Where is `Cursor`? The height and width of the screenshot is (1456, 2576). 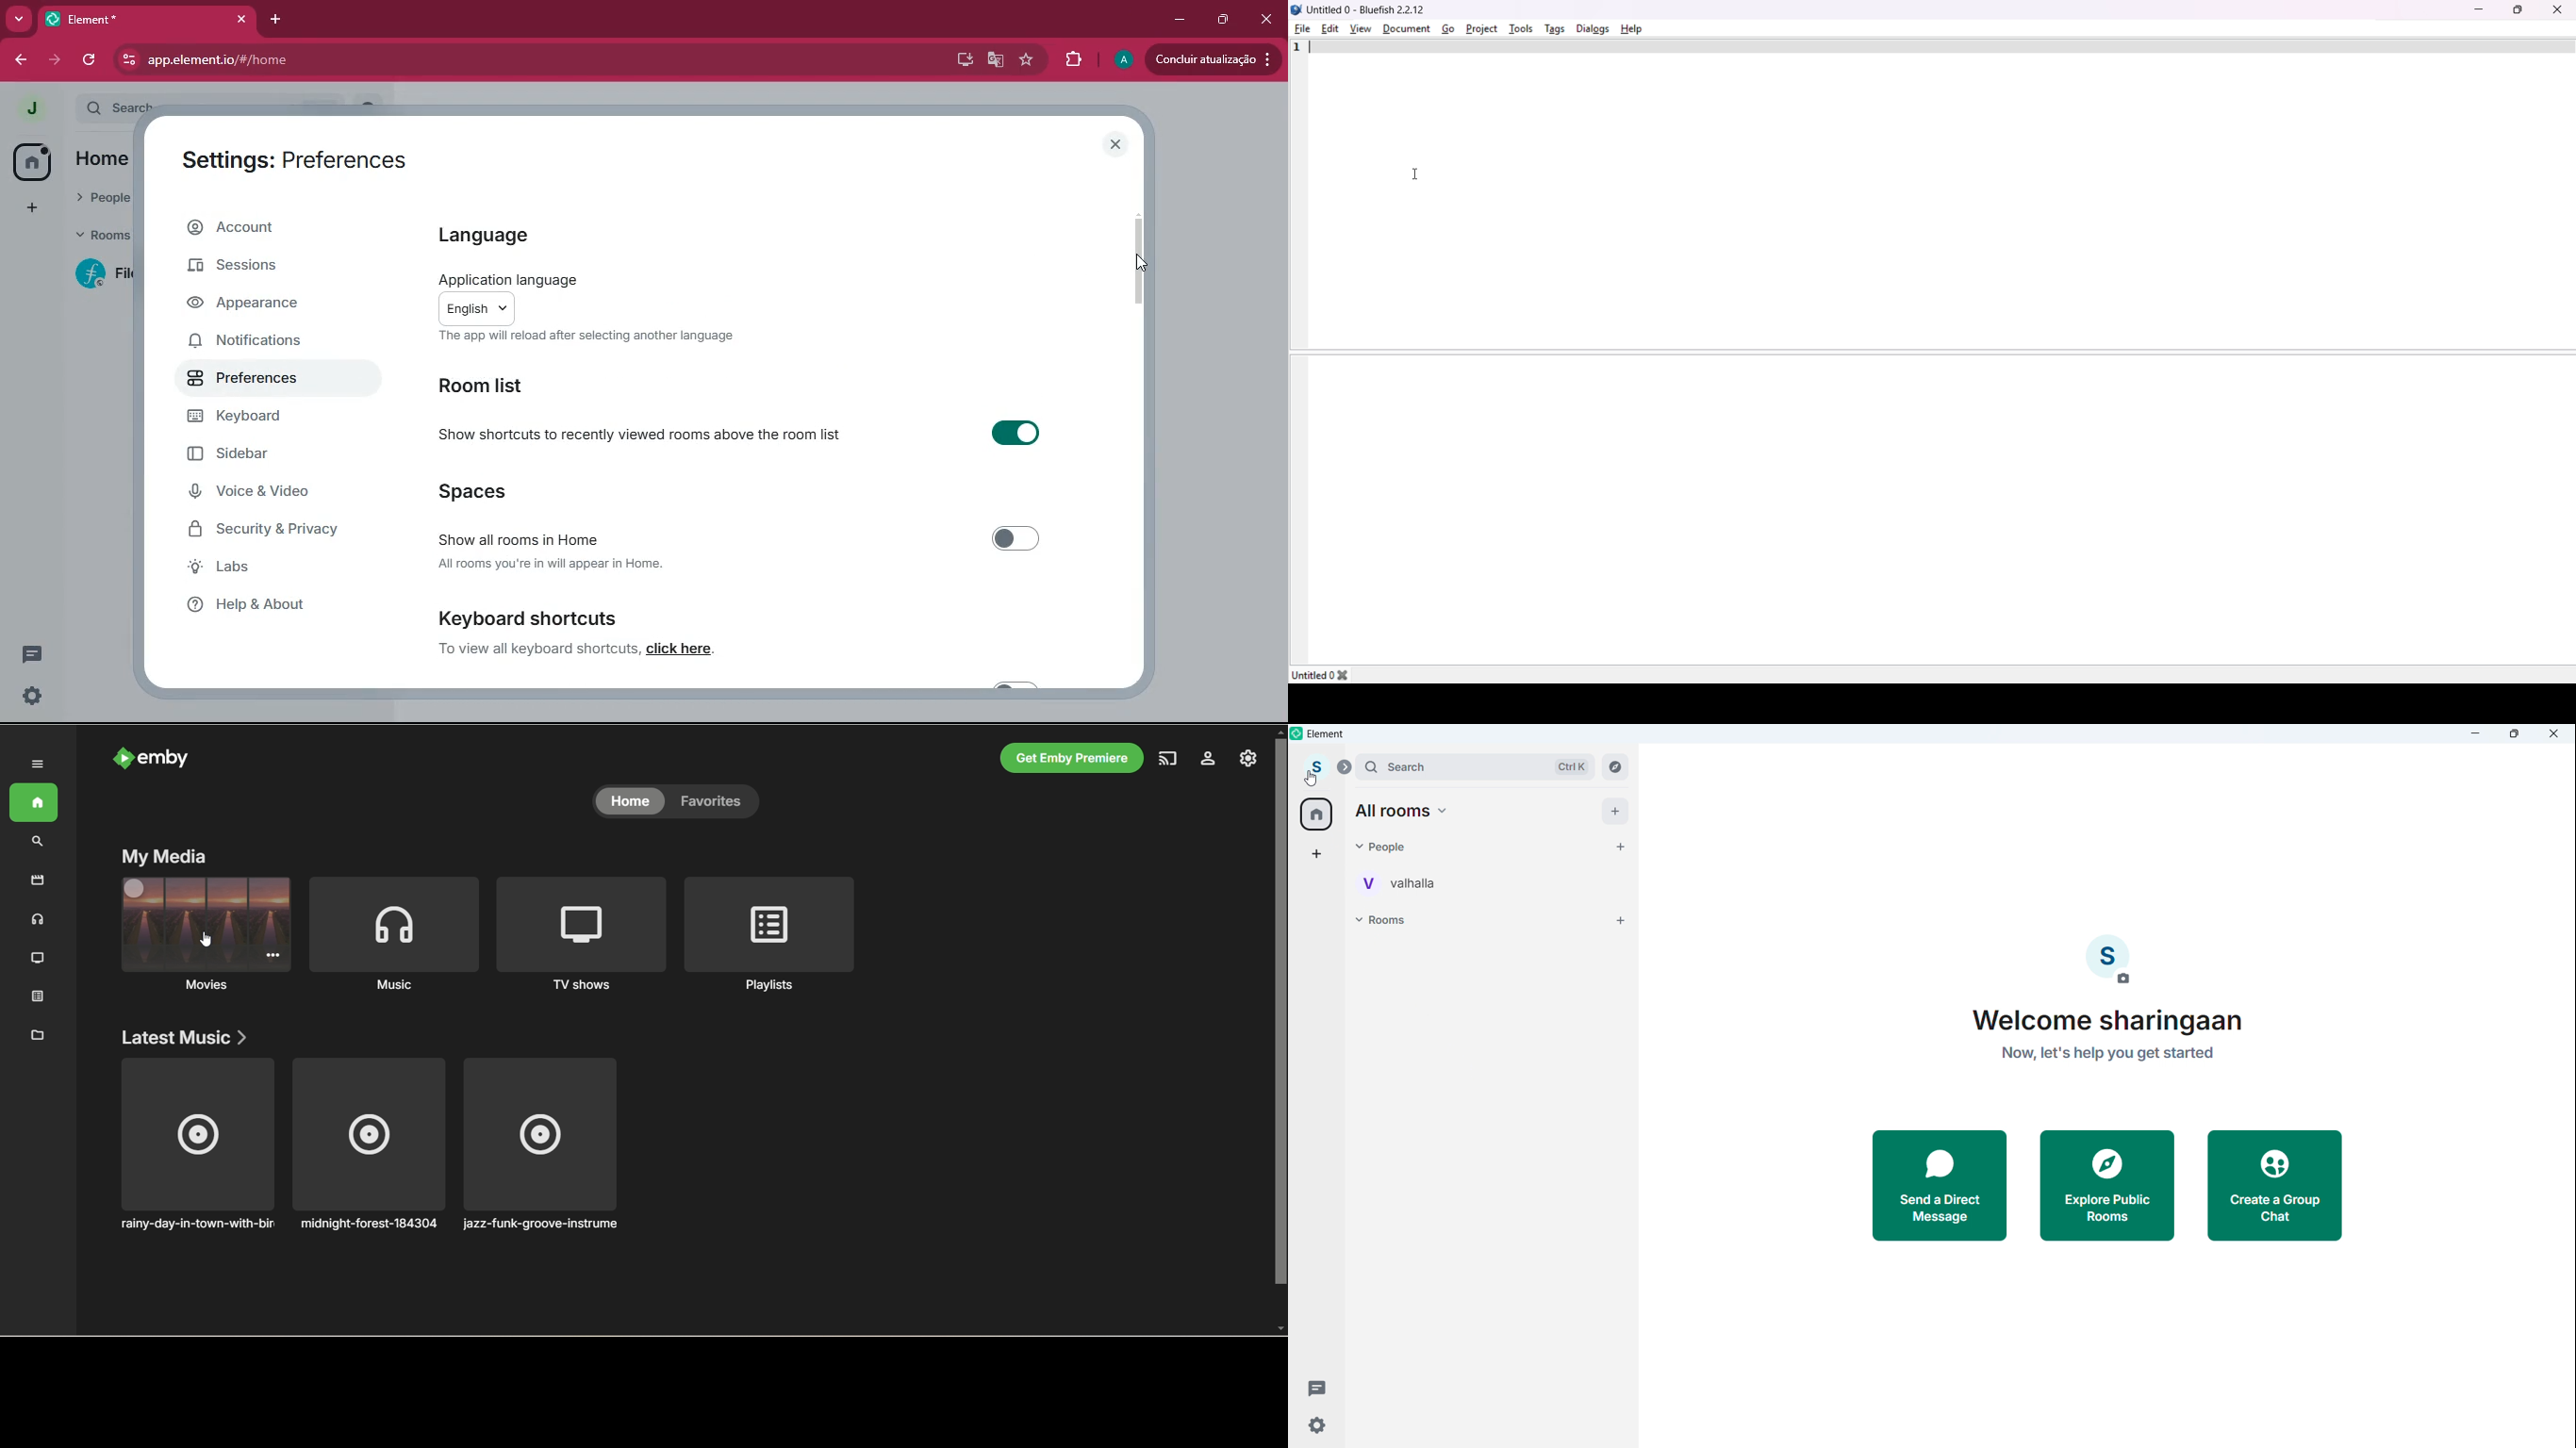
Cursor is located at coordinates (1412, 175).